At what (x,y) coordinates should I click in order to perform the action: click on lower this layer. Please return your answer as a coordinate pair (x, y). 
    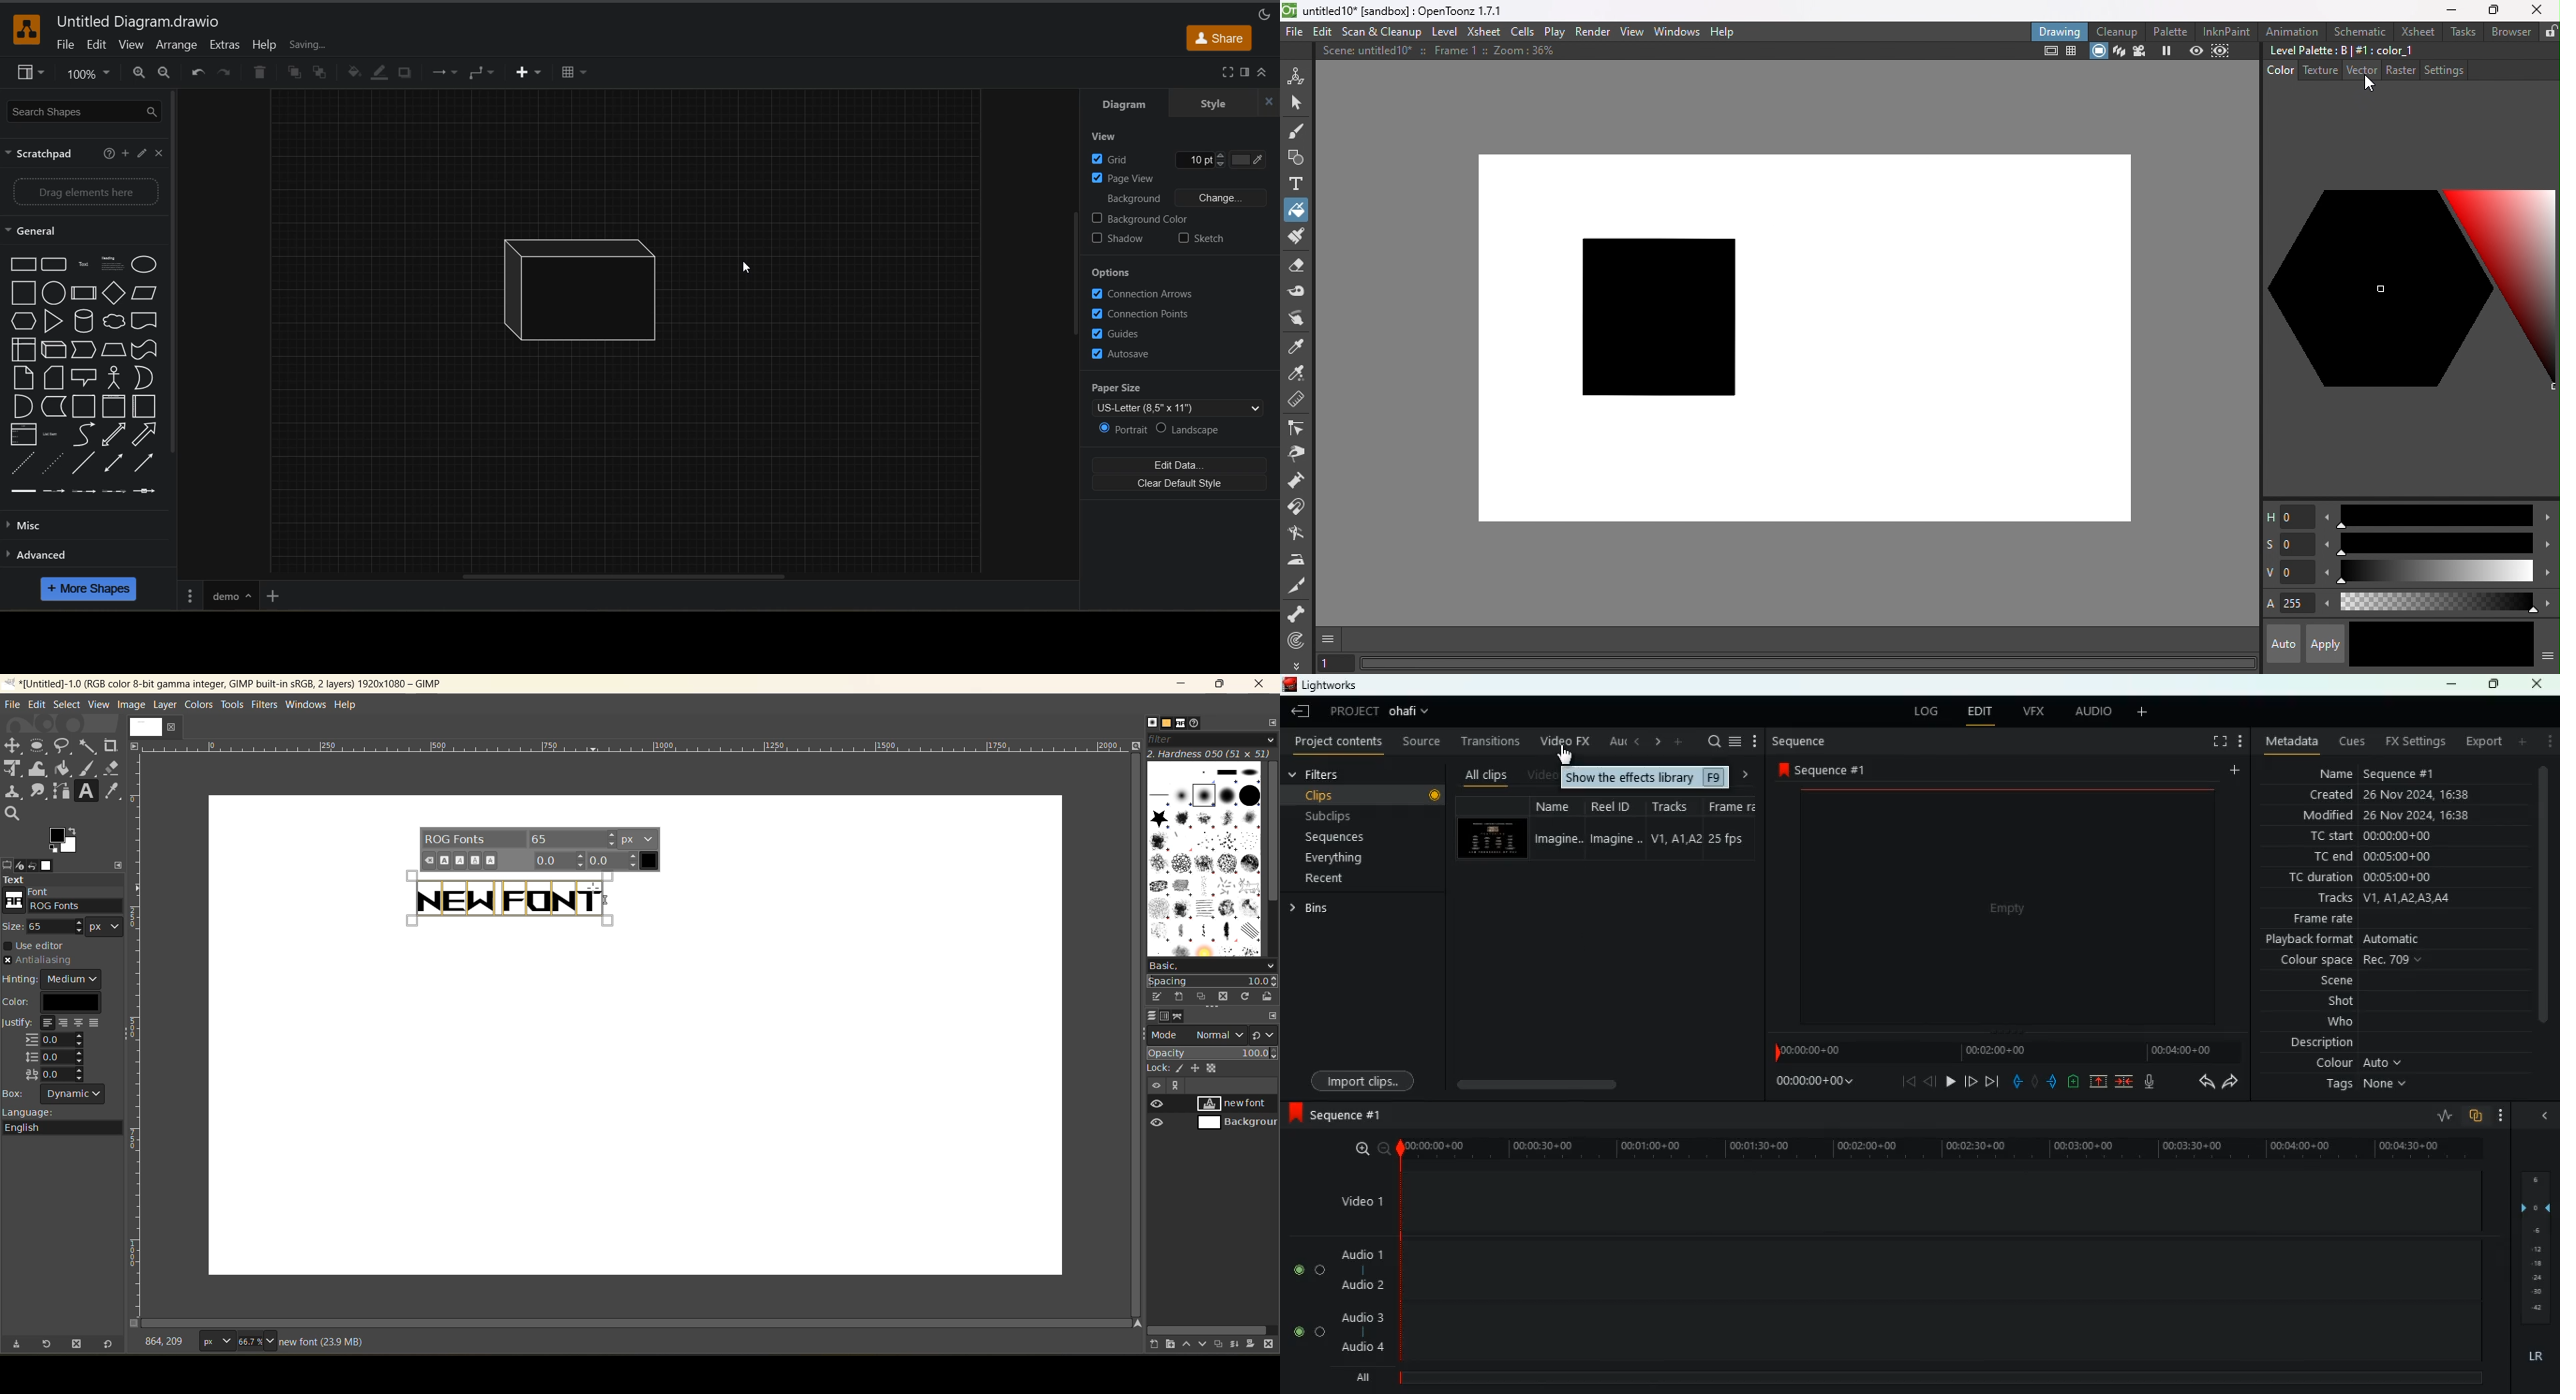
    Looking at the image, I should click on (1205, 1344).